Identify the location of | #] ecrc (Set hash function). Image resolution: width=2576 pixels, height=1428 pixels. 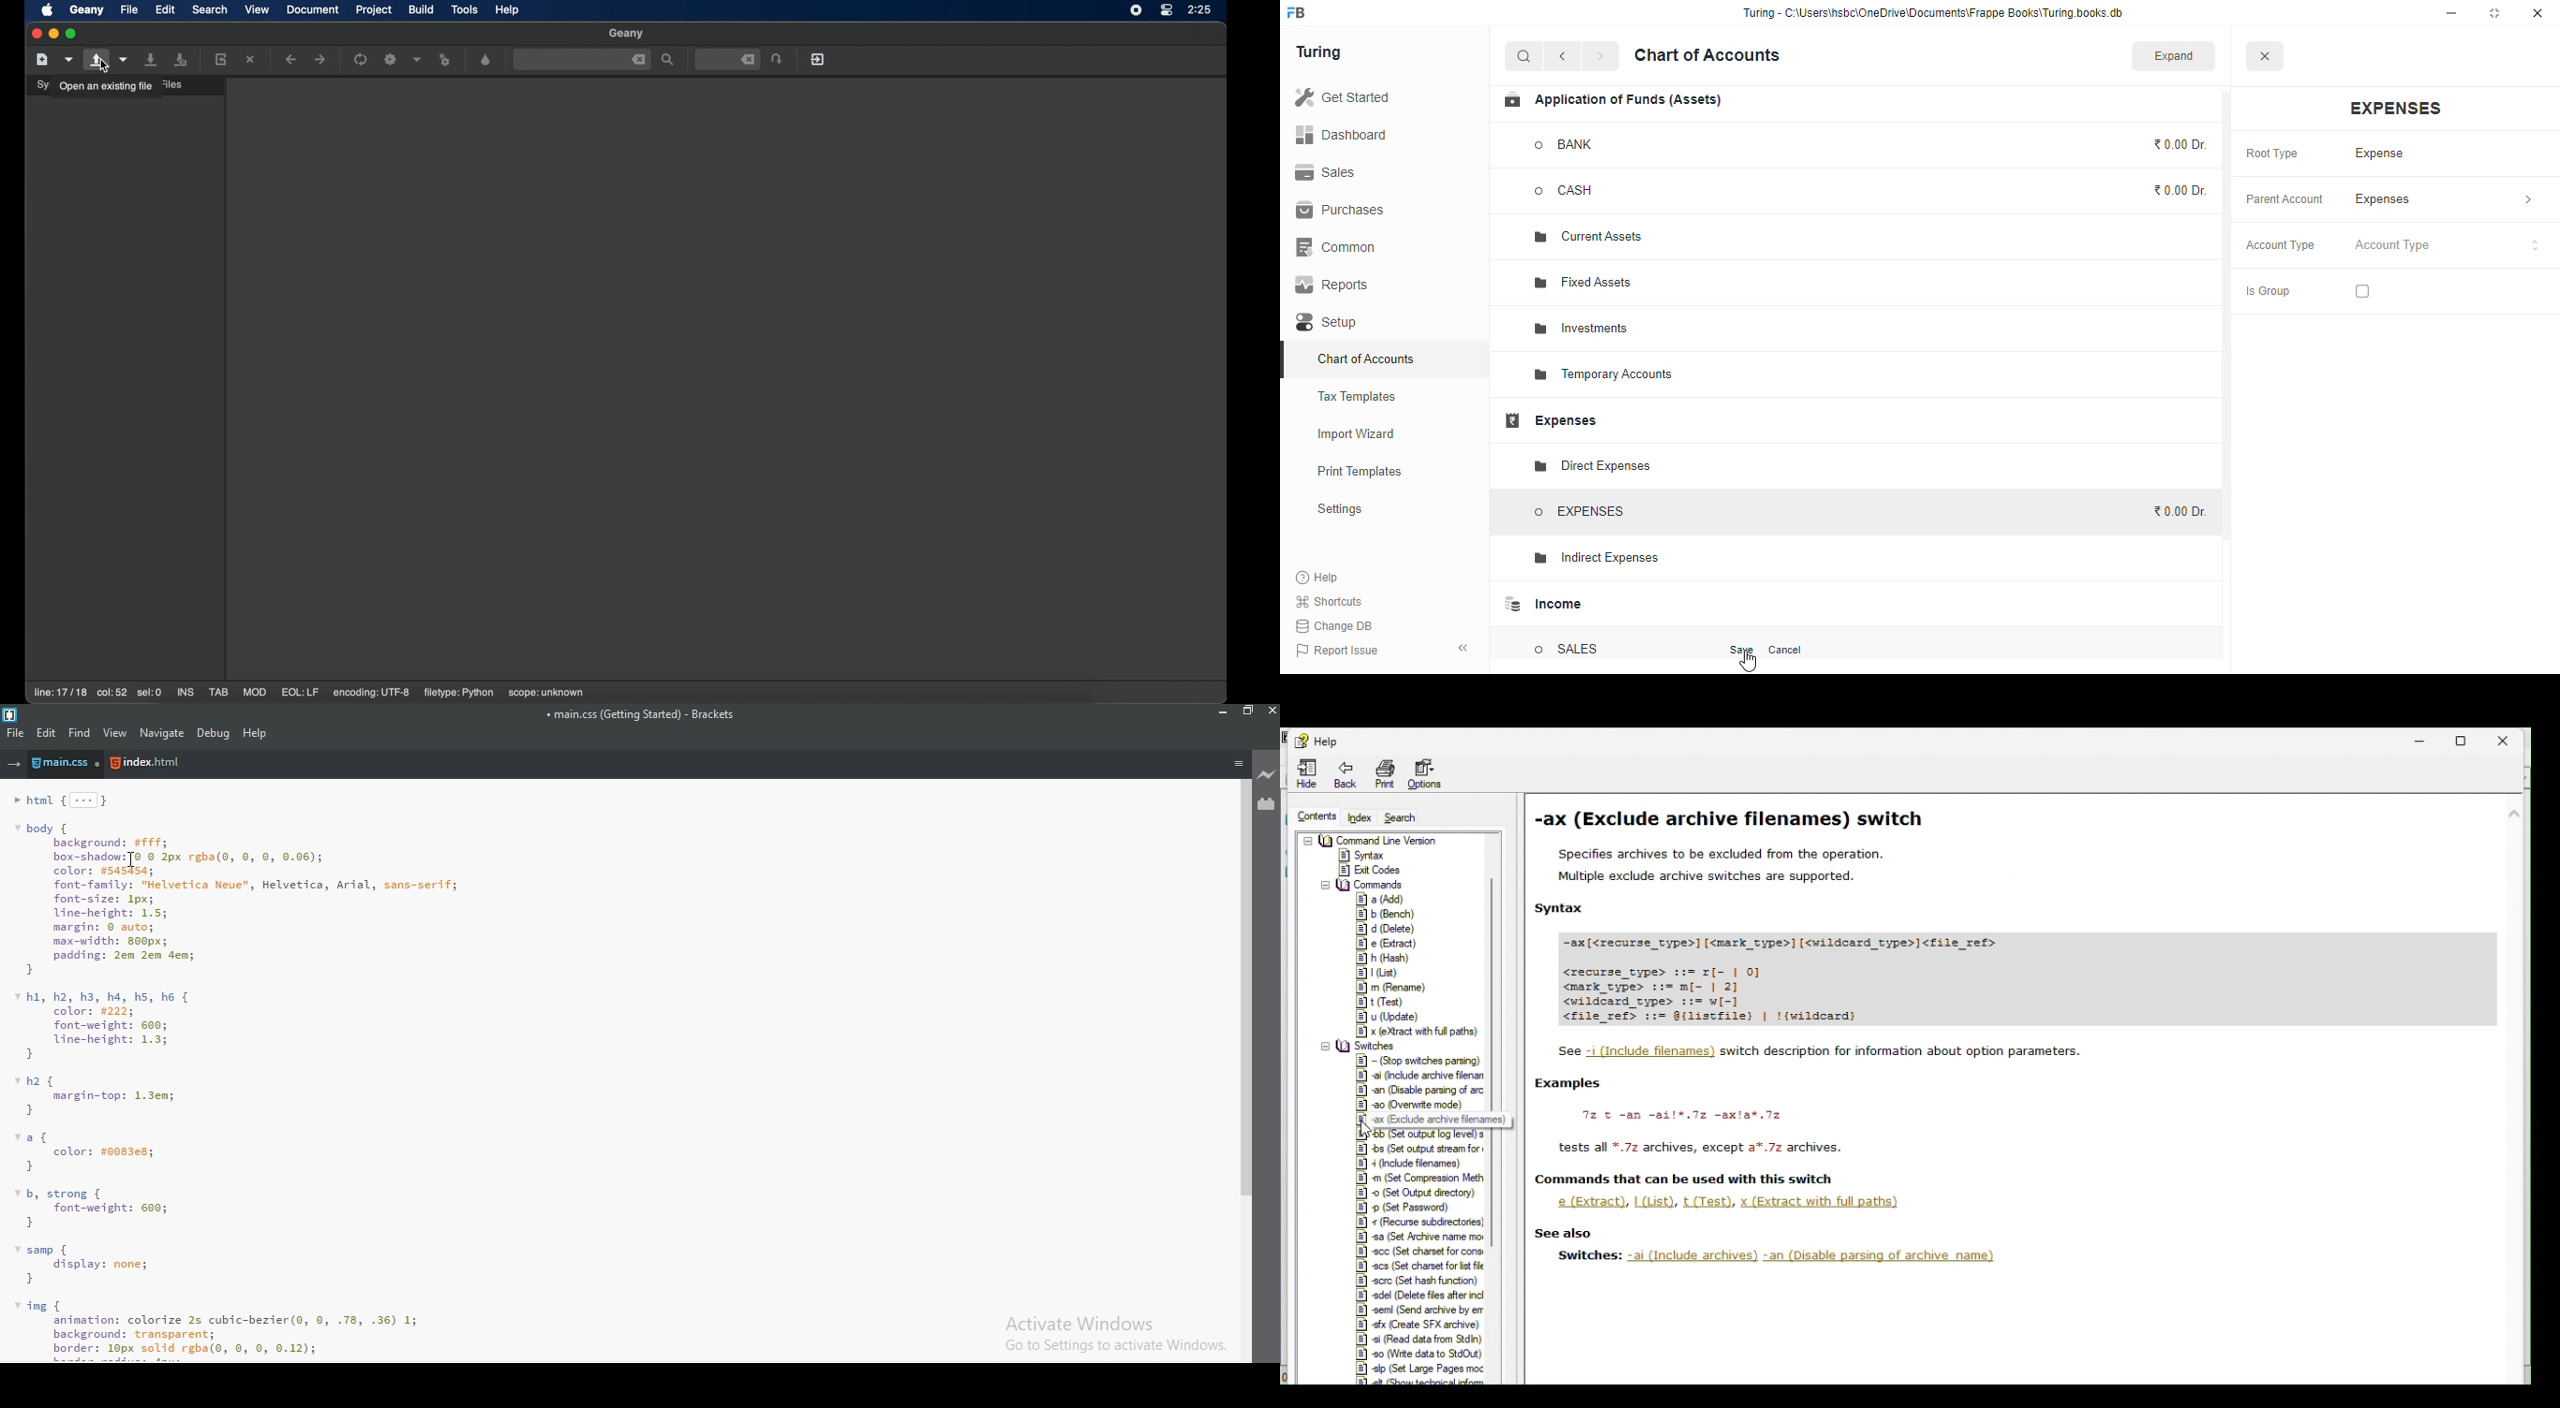
(1418, 1280).